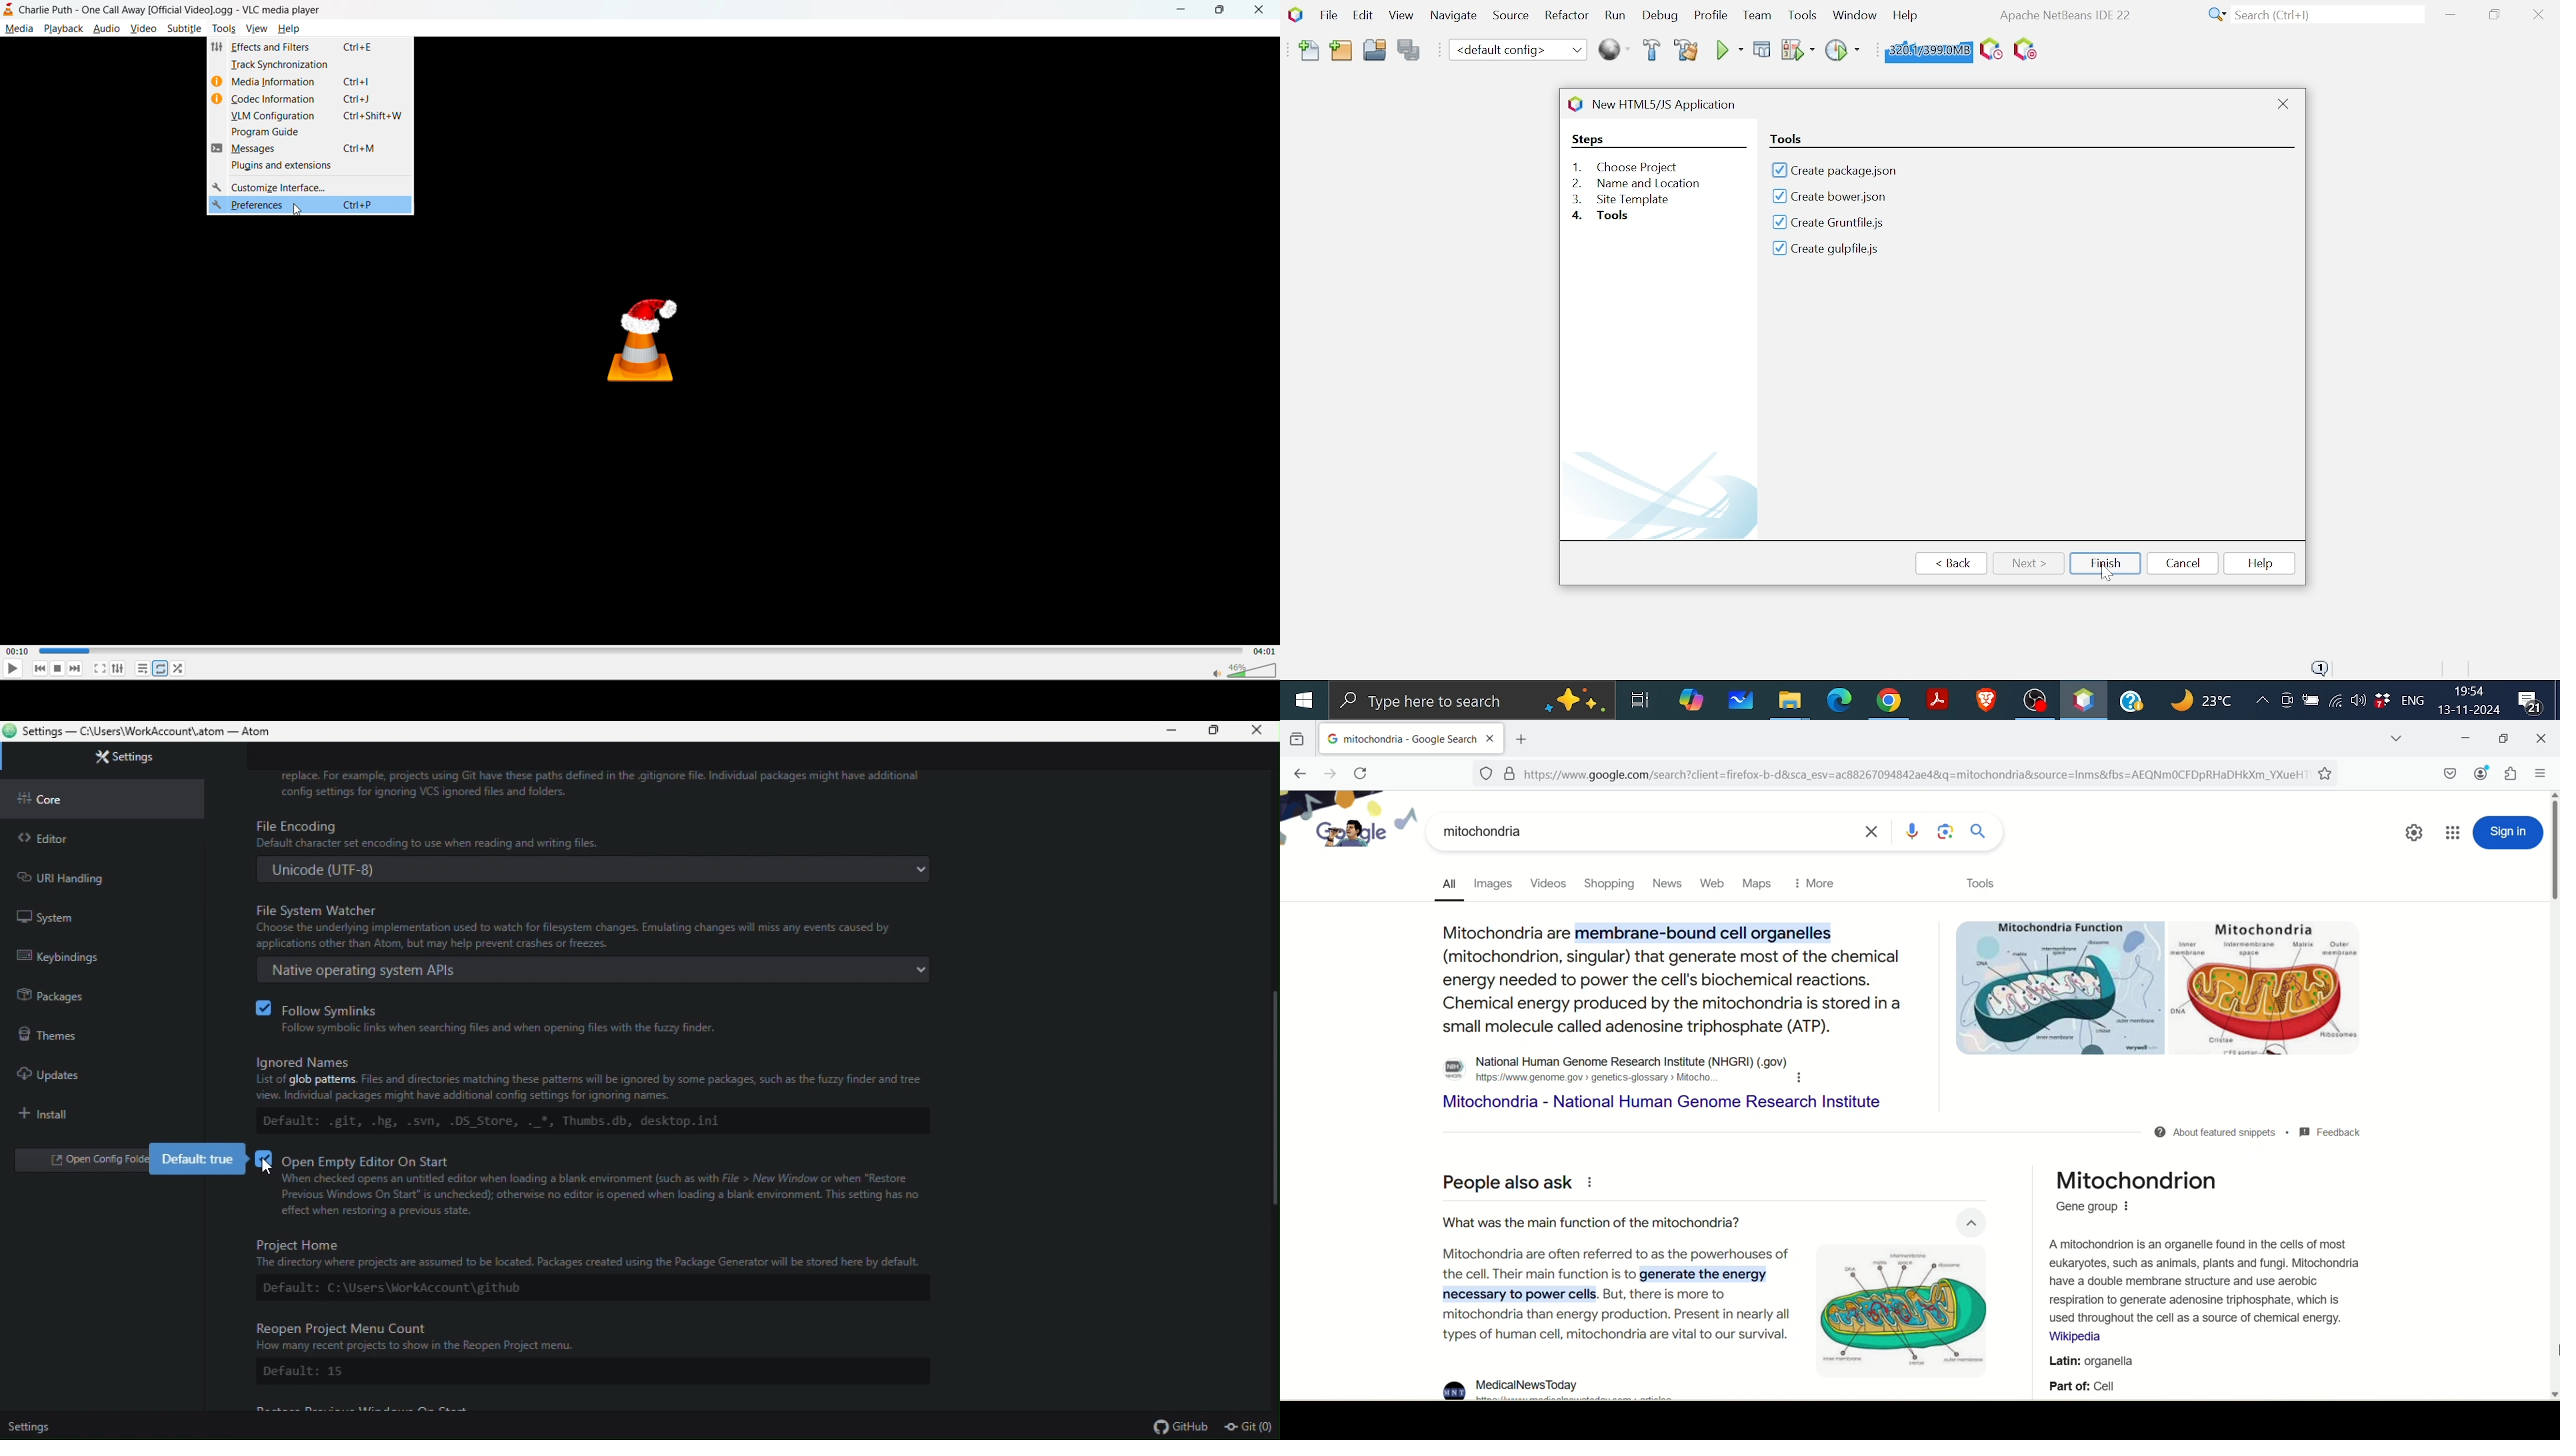 Image resolution: width=2576 pixels, height=1456 pixels. What do you see at coordinates (33, 1424) in the screenshot?
I see `Settings` at bounding box center [33, 1424].